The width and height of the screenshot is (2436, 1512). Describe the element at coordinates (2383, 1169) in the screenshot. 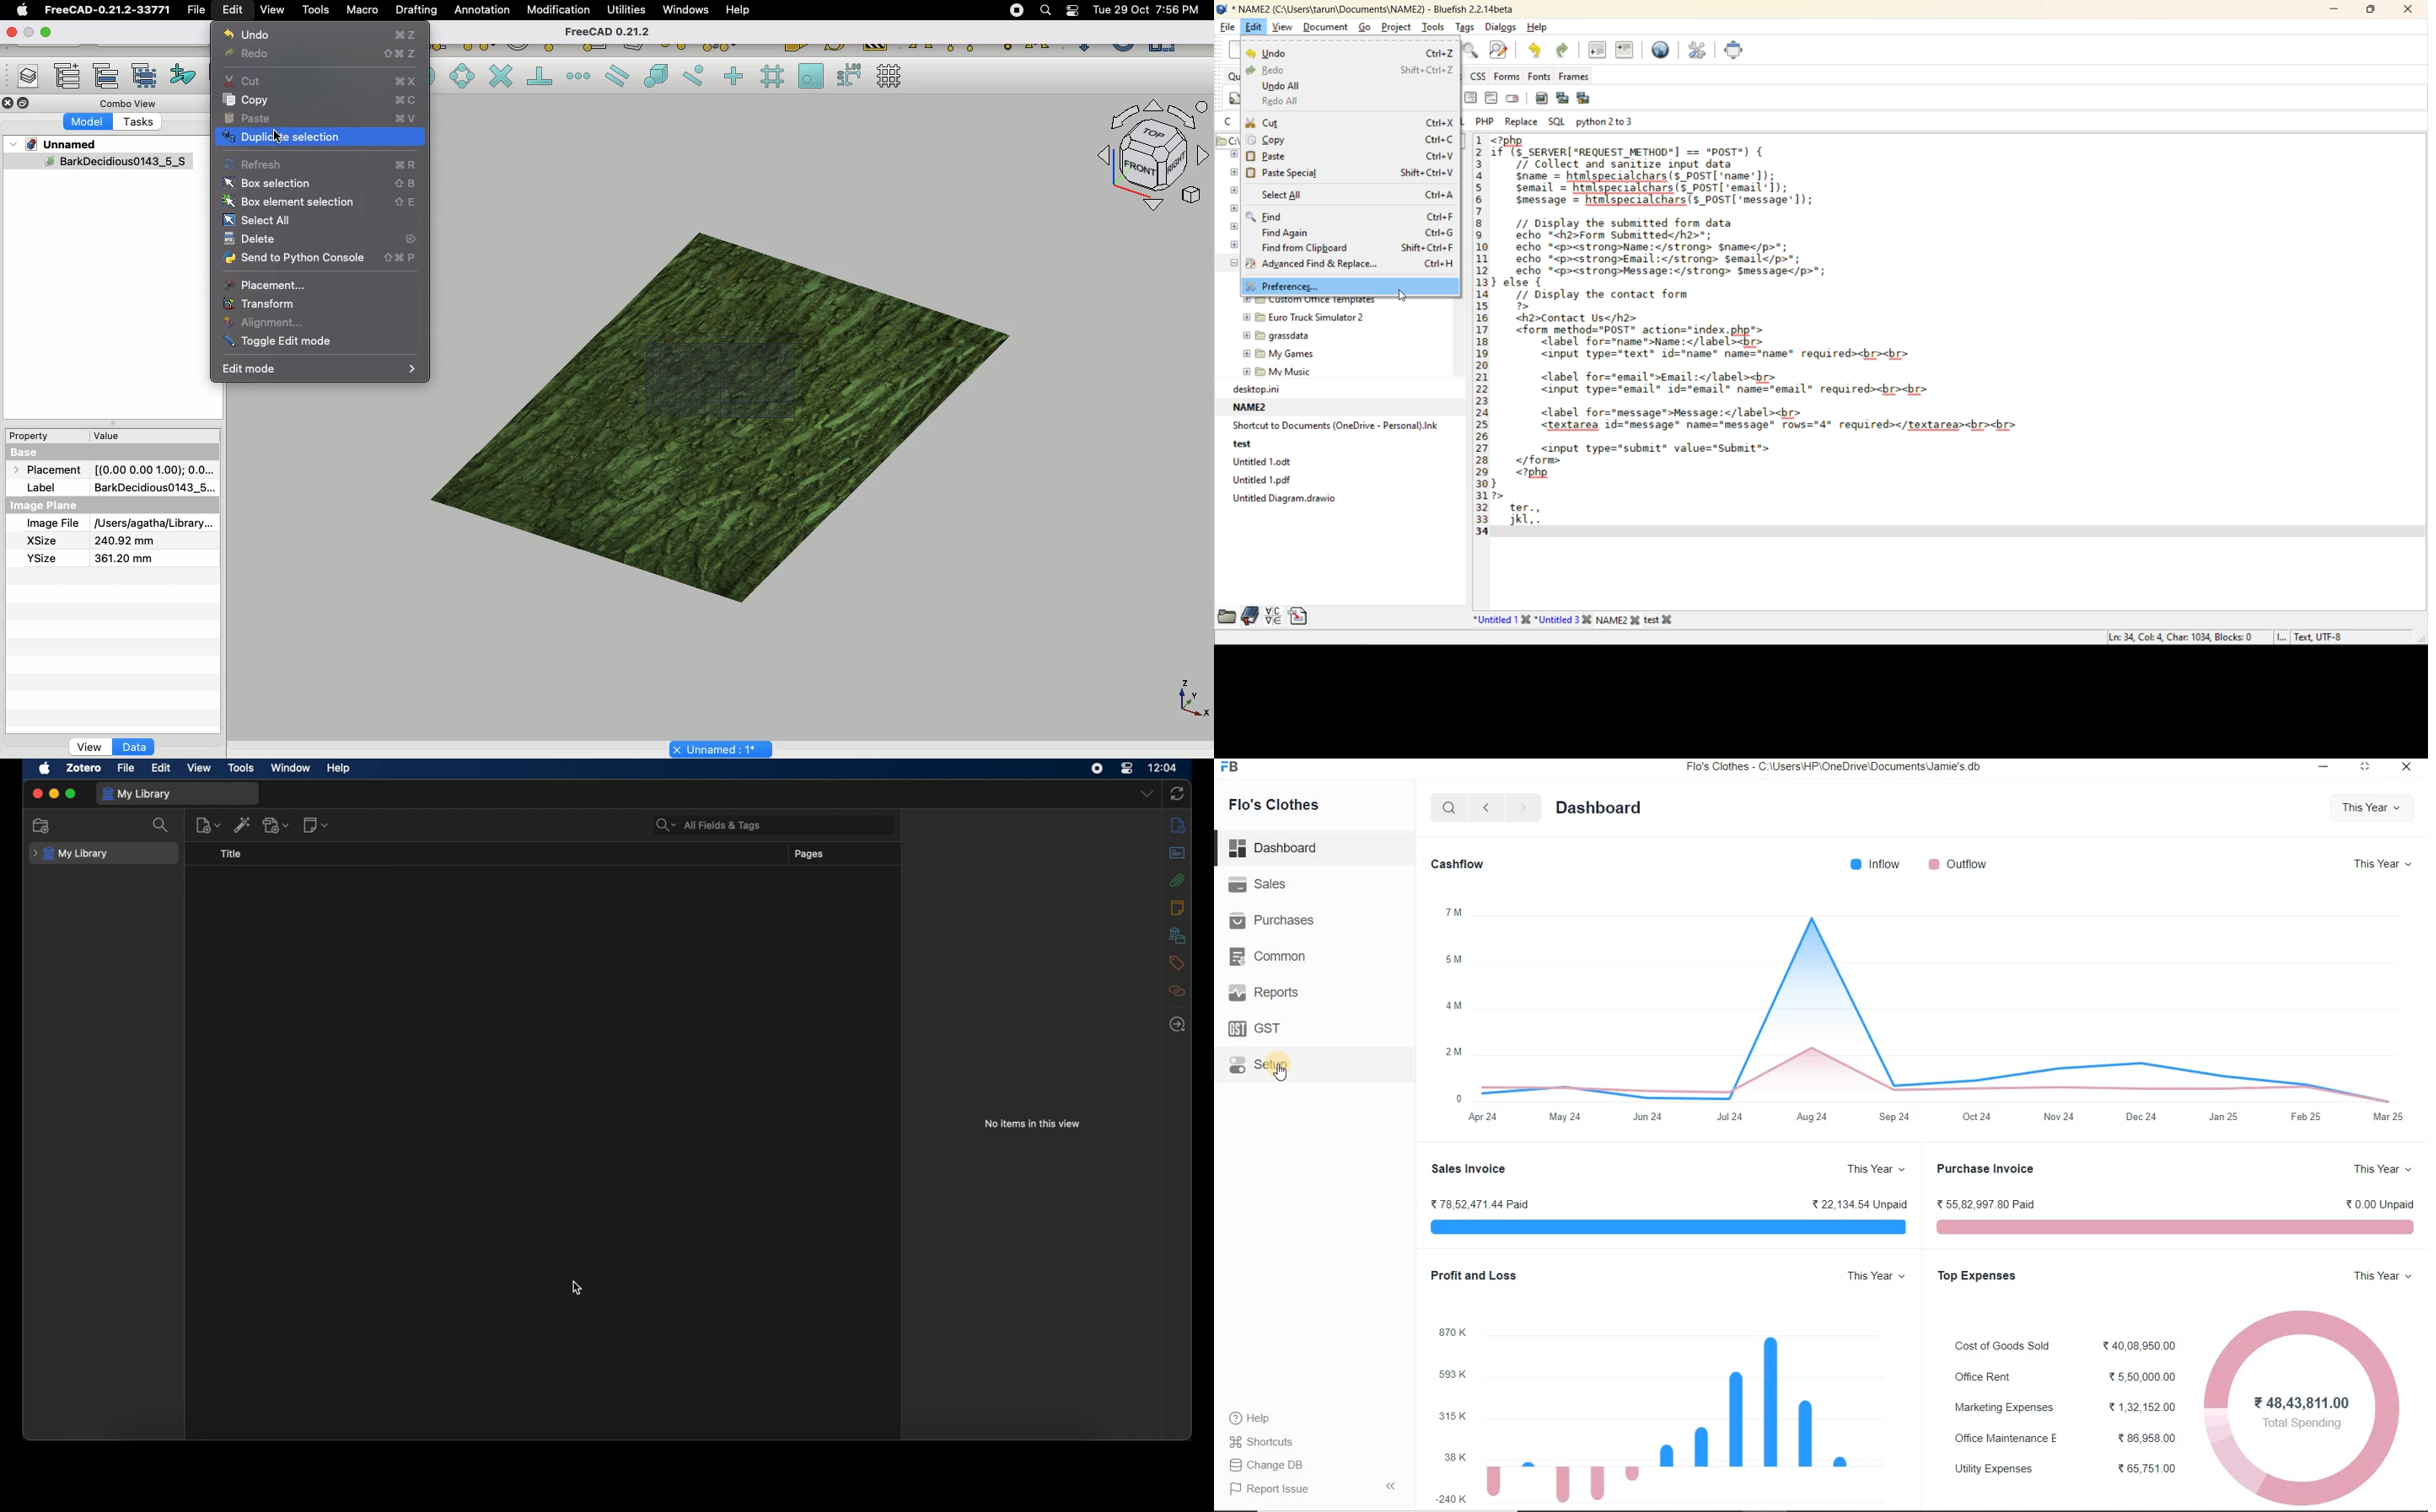

I see `This Year ` at that location.